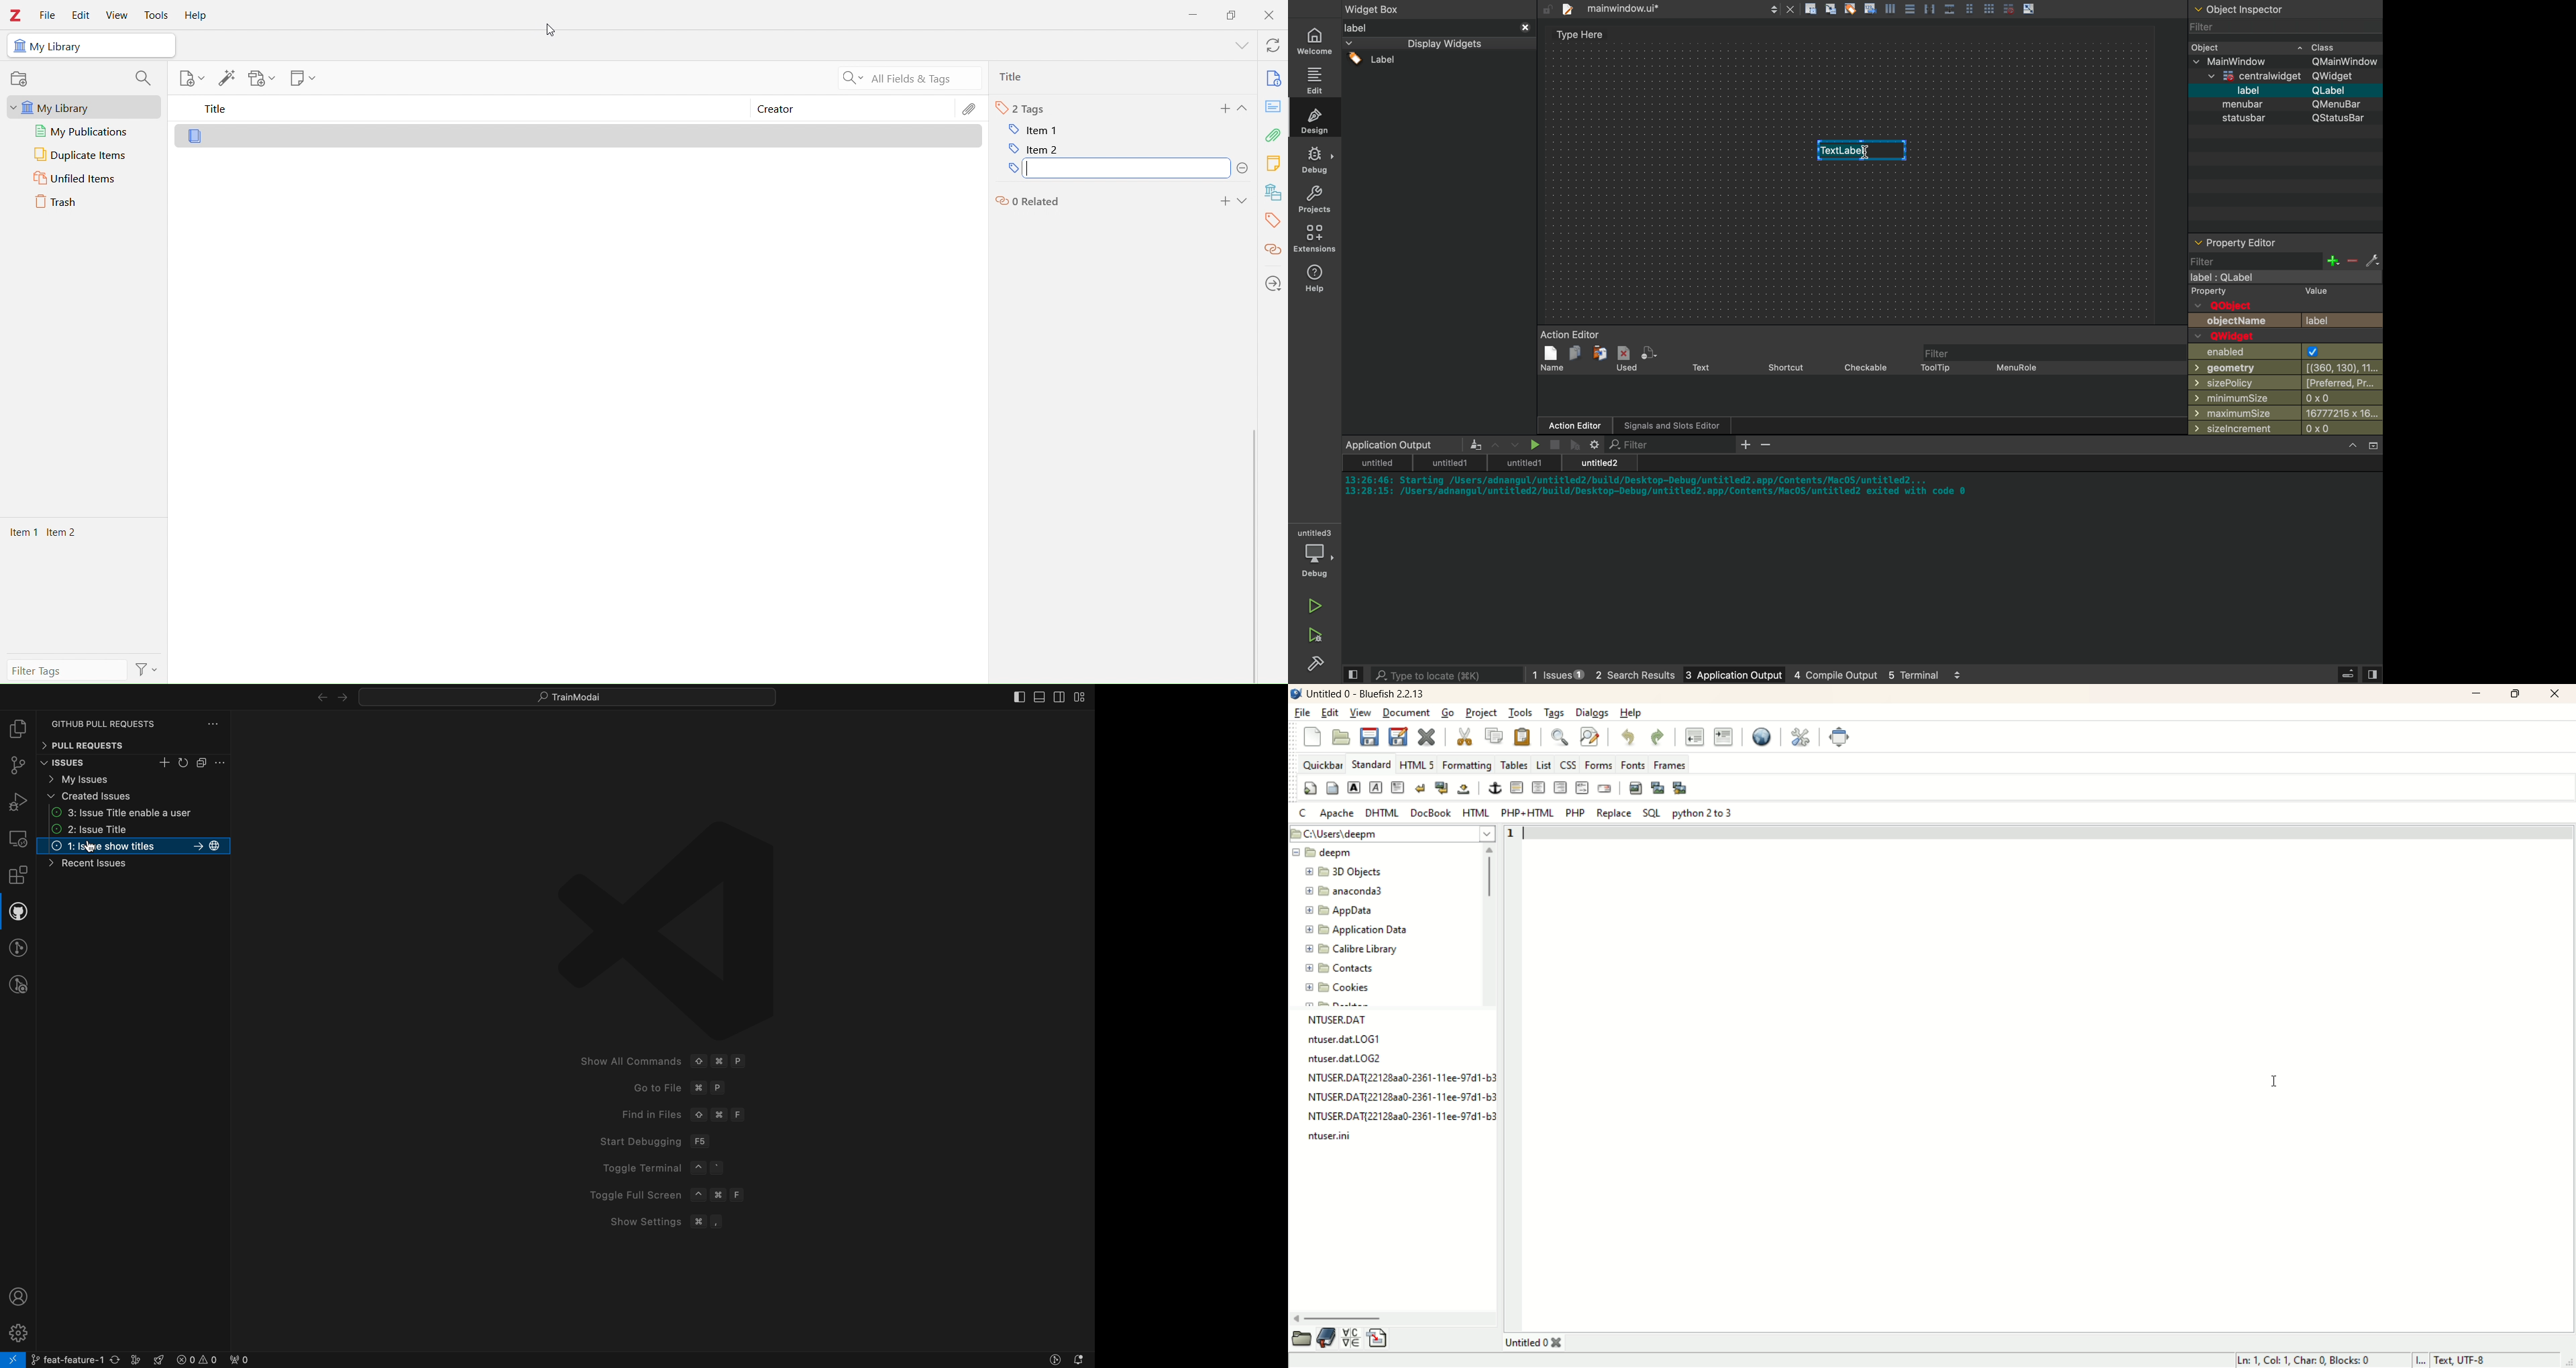 The height and width of the screenshot is (1372, 2576). I want to click on add, so click(1225, 203).